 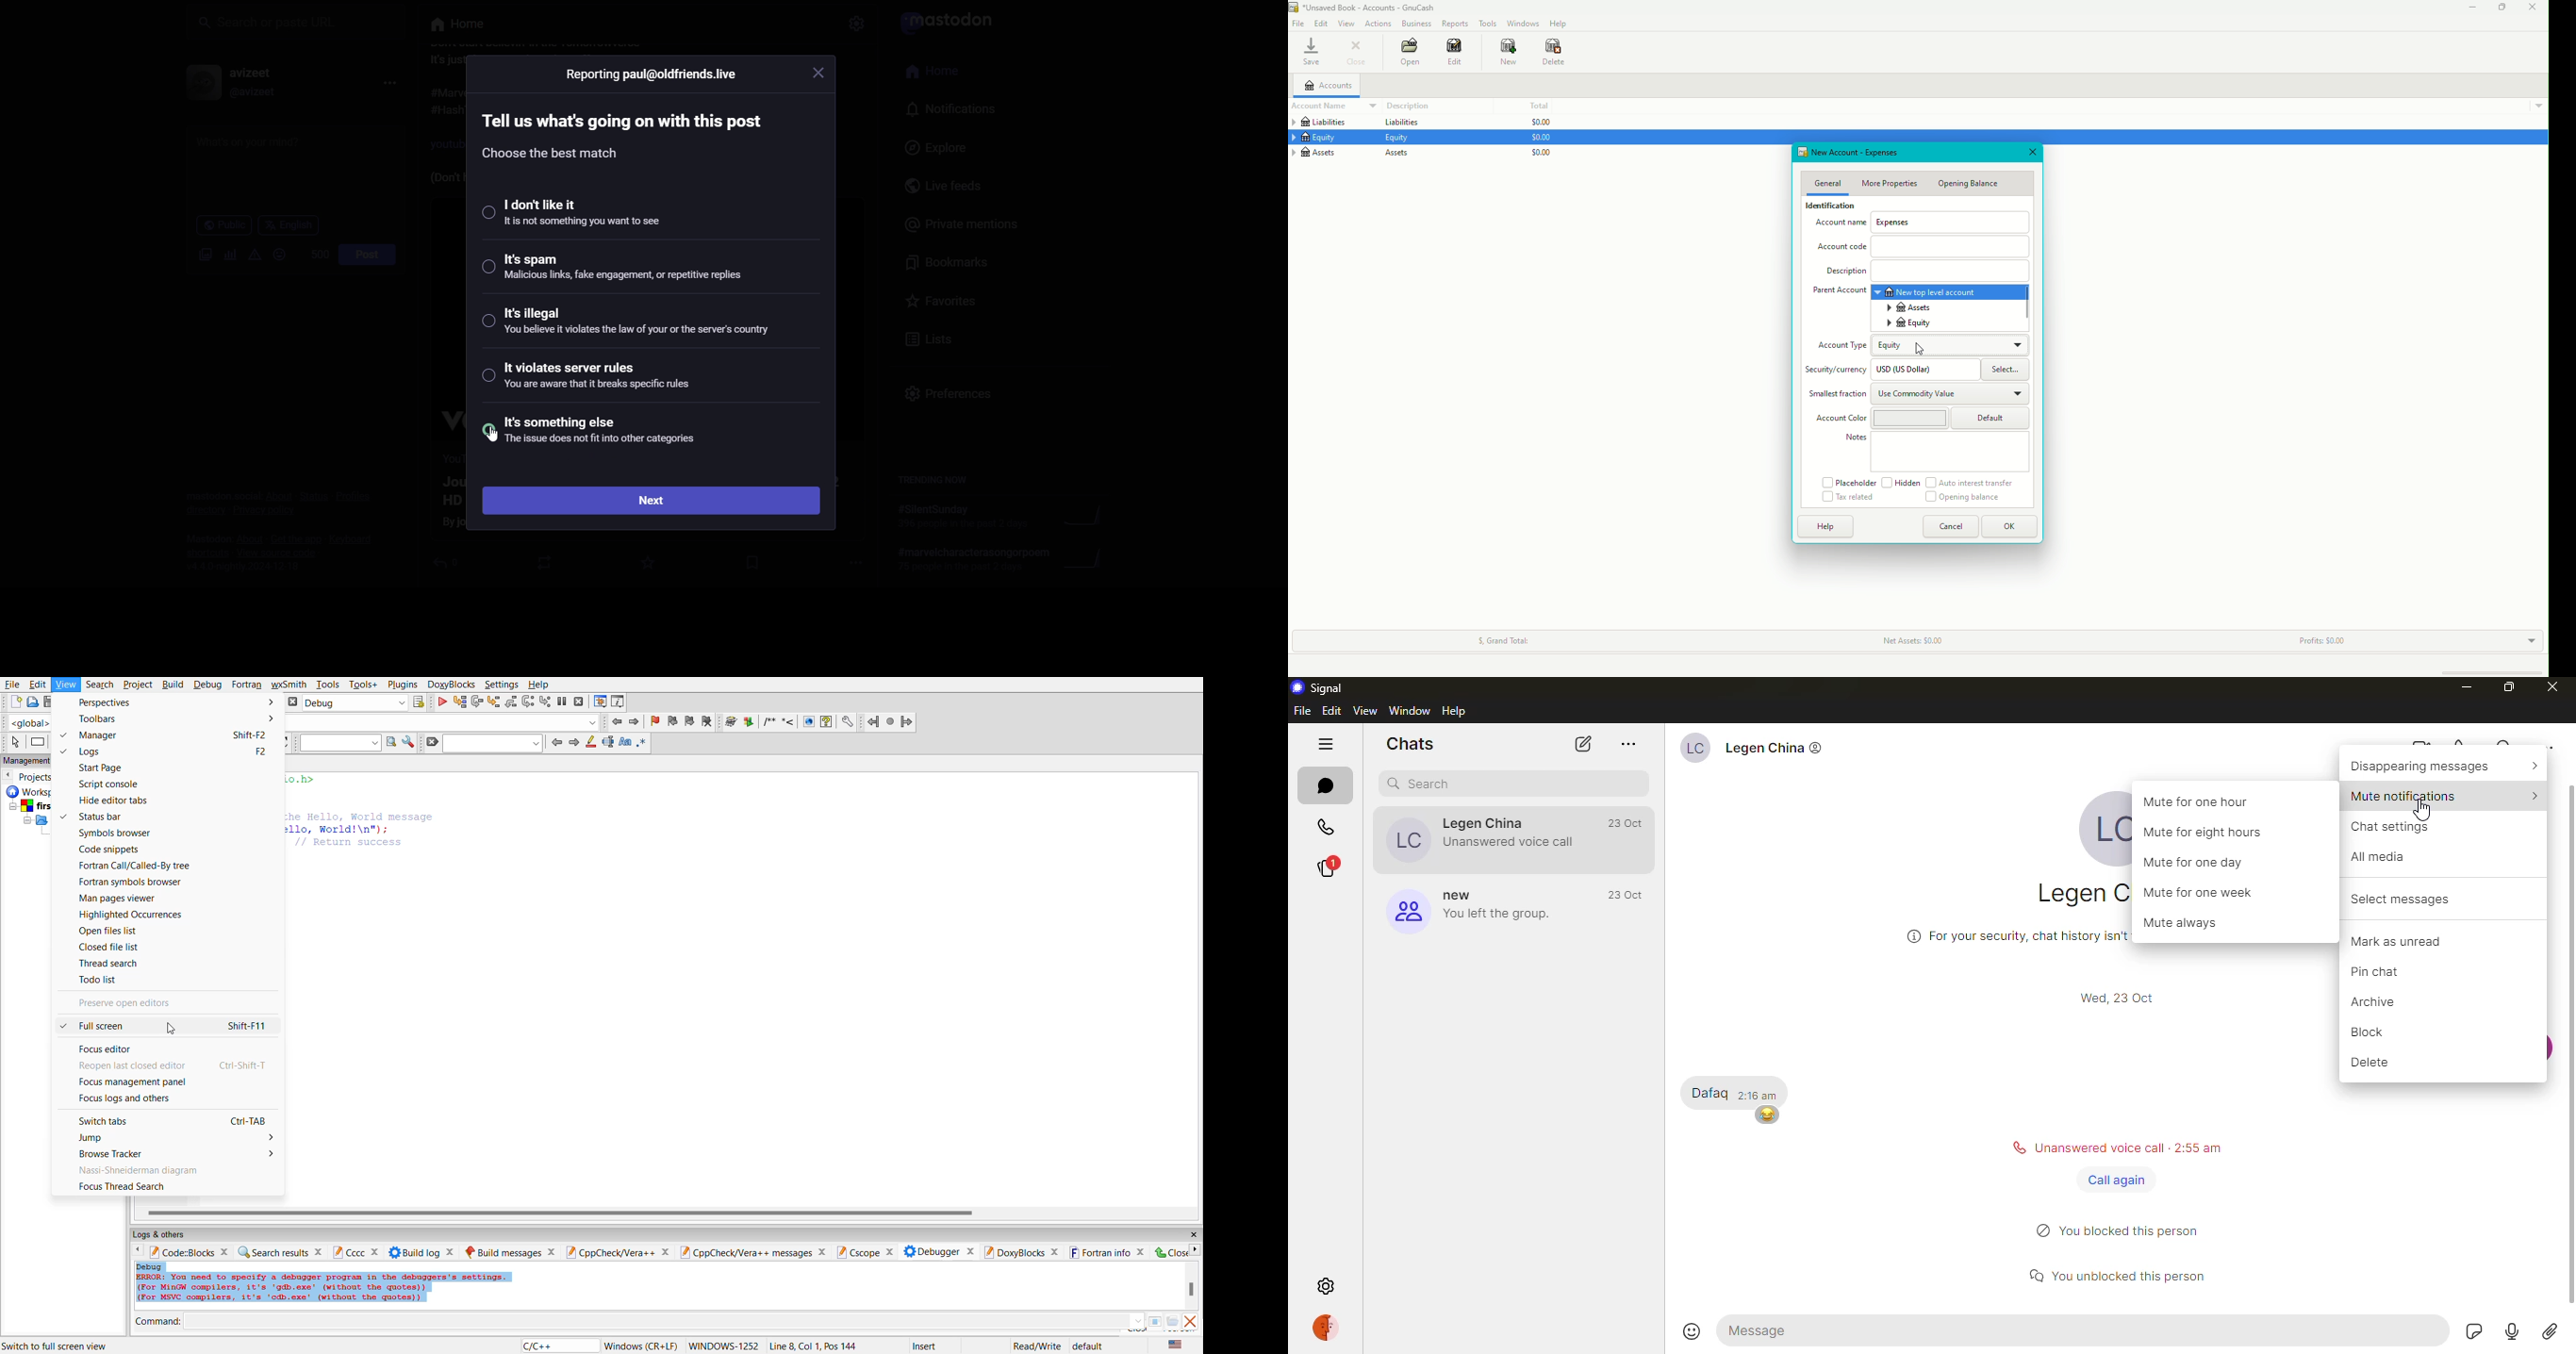 I want to click on lists, so click(x=925, y=340).